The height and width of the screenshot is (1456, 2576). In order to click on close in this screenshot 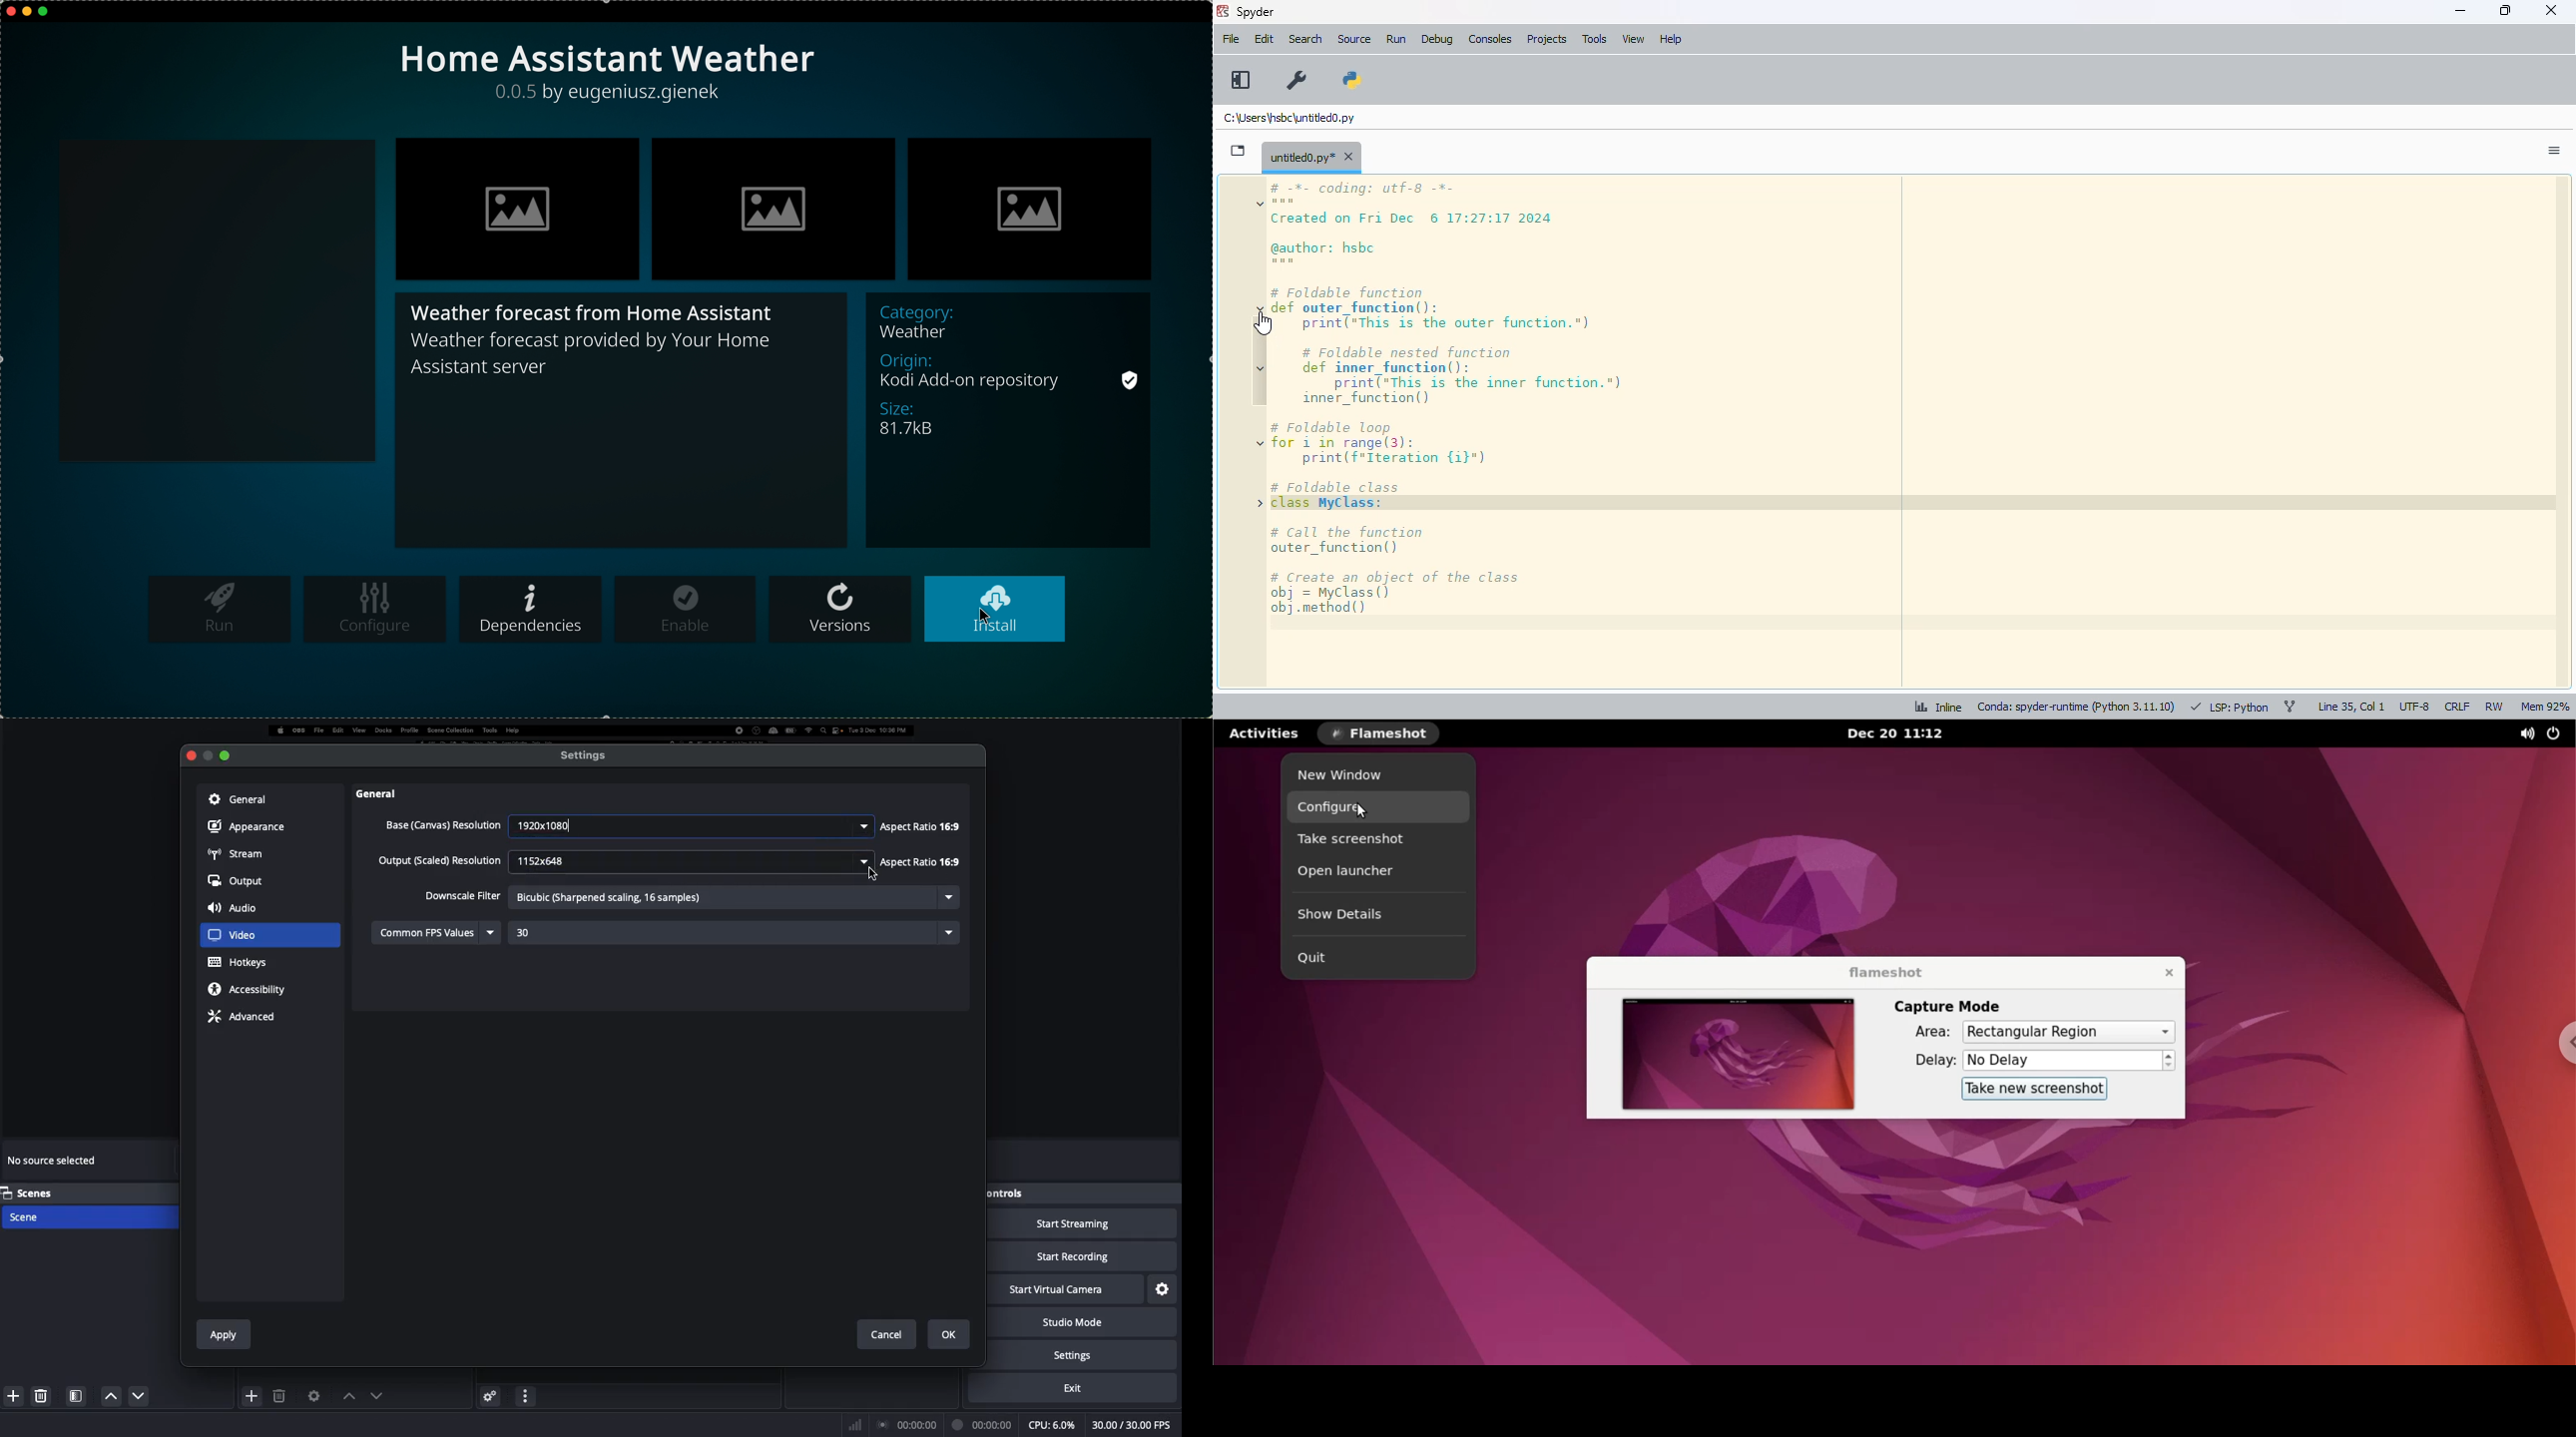, I will do `click(8, 11)`.